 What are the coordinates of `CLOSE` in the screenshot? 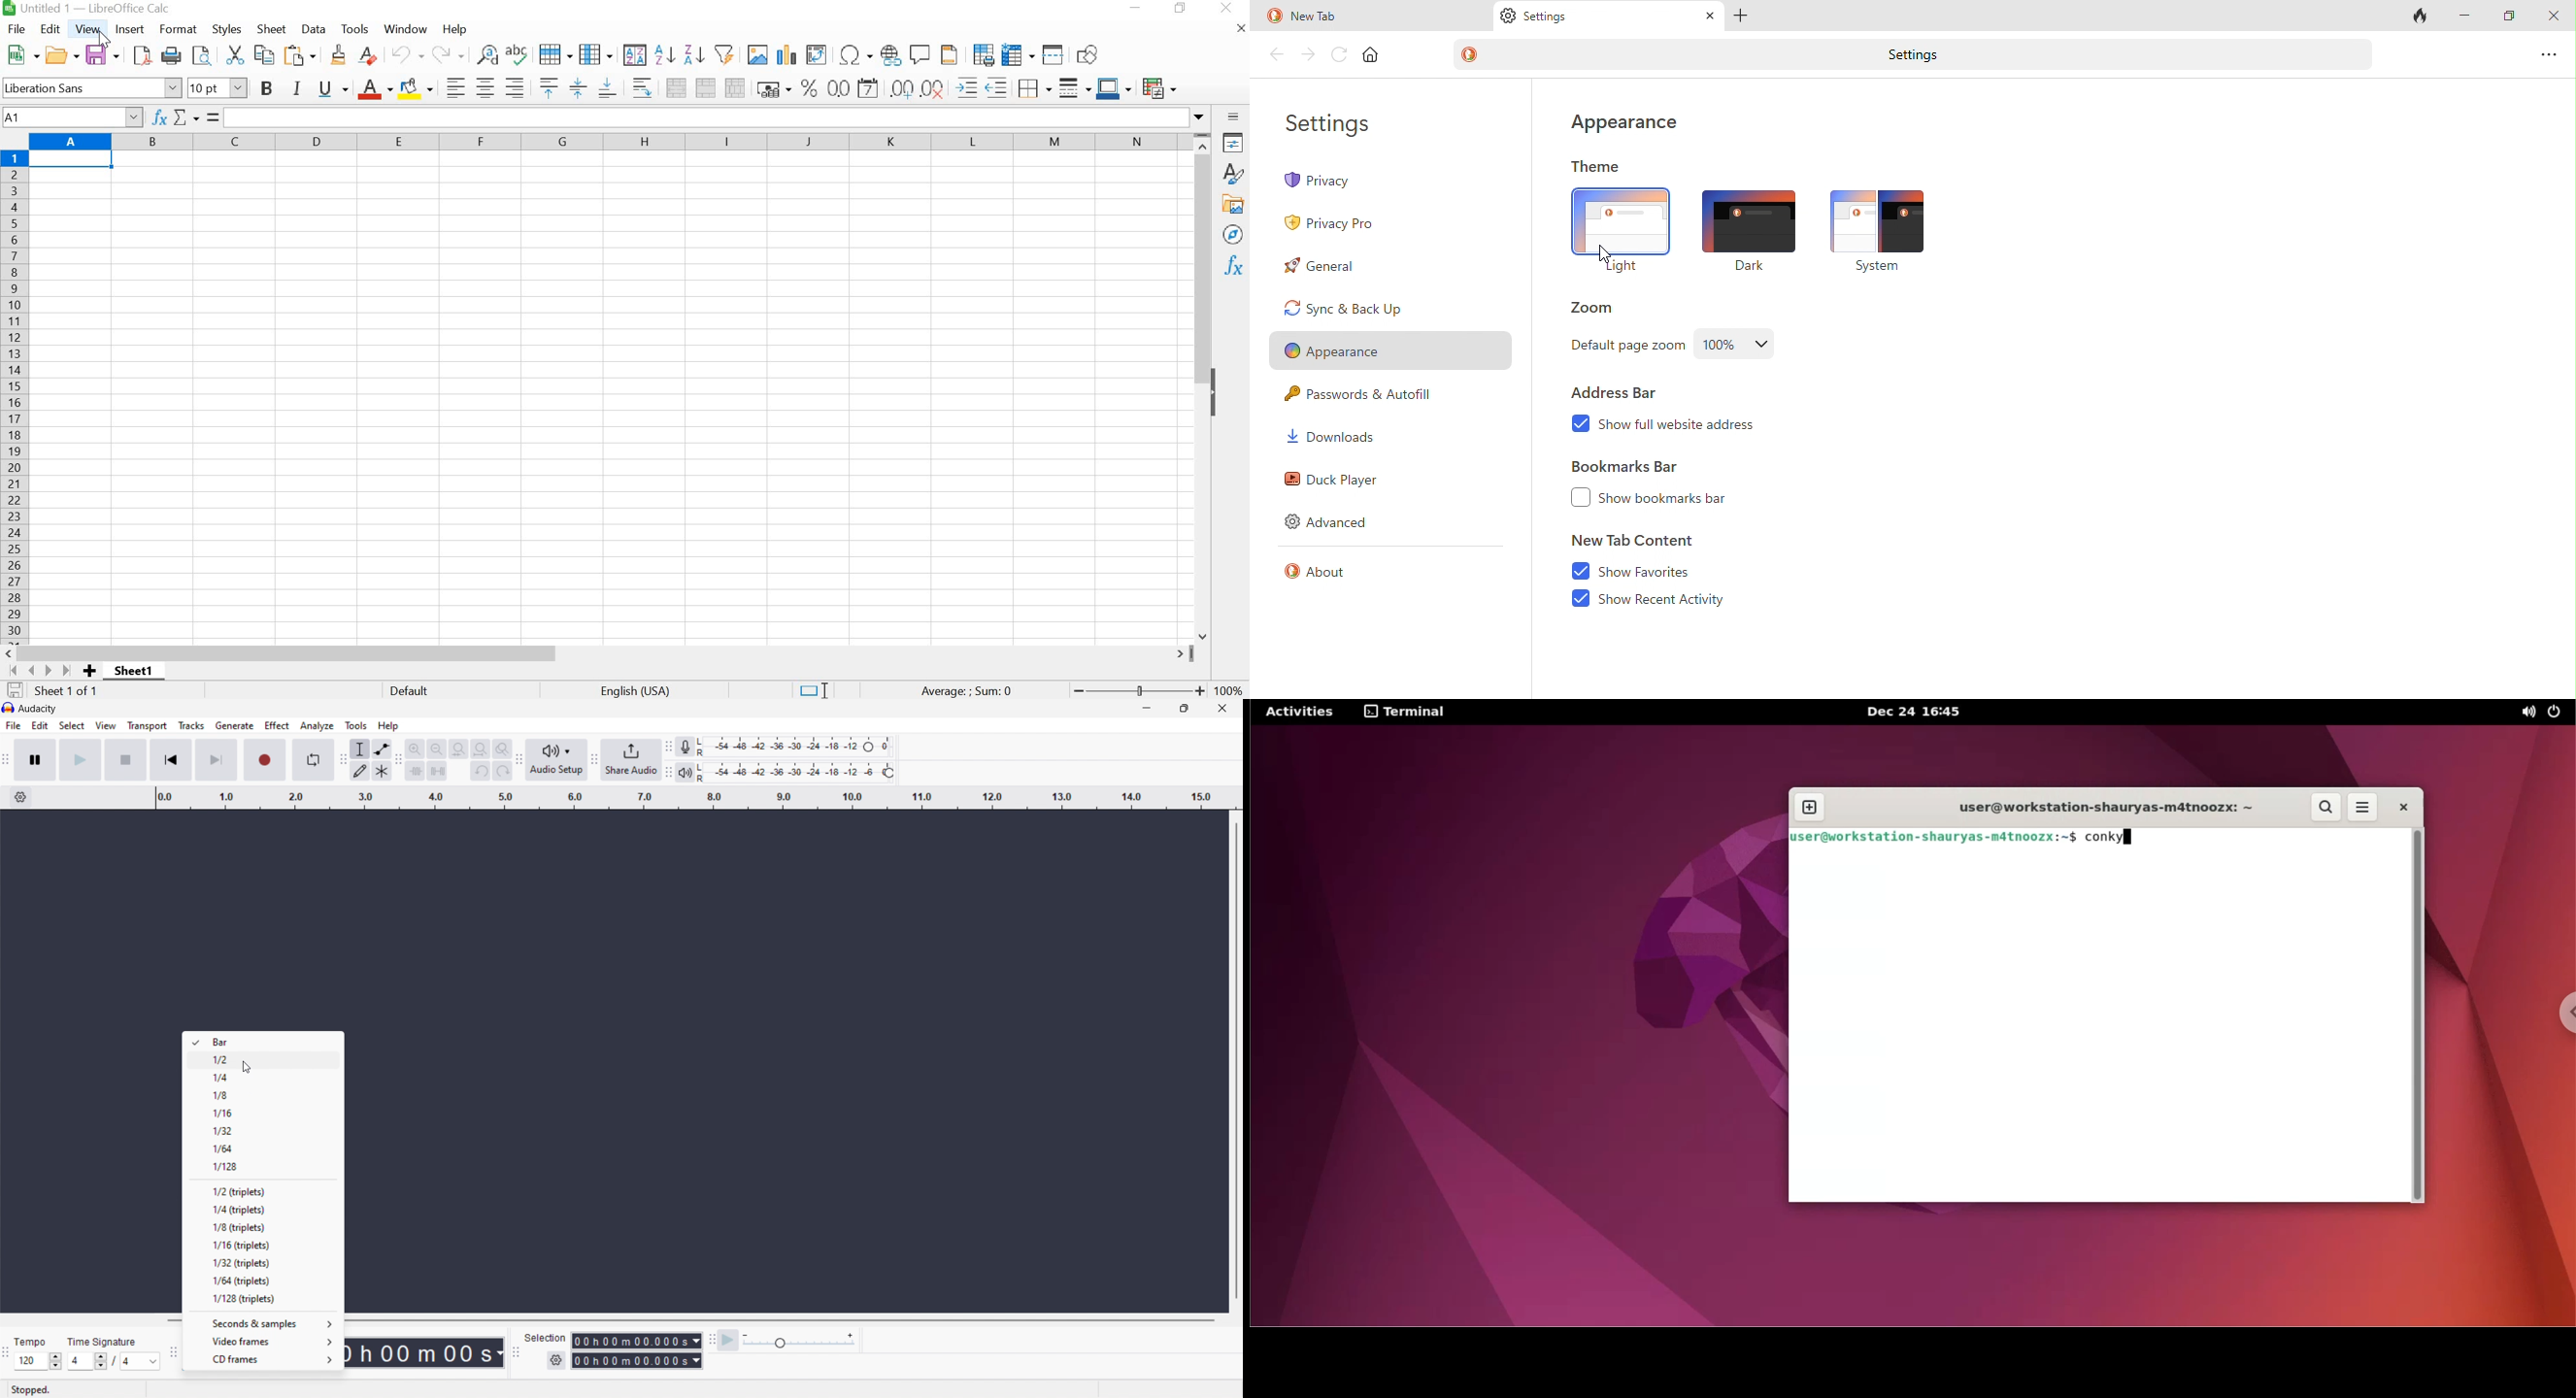 It's located at (1226, 10).